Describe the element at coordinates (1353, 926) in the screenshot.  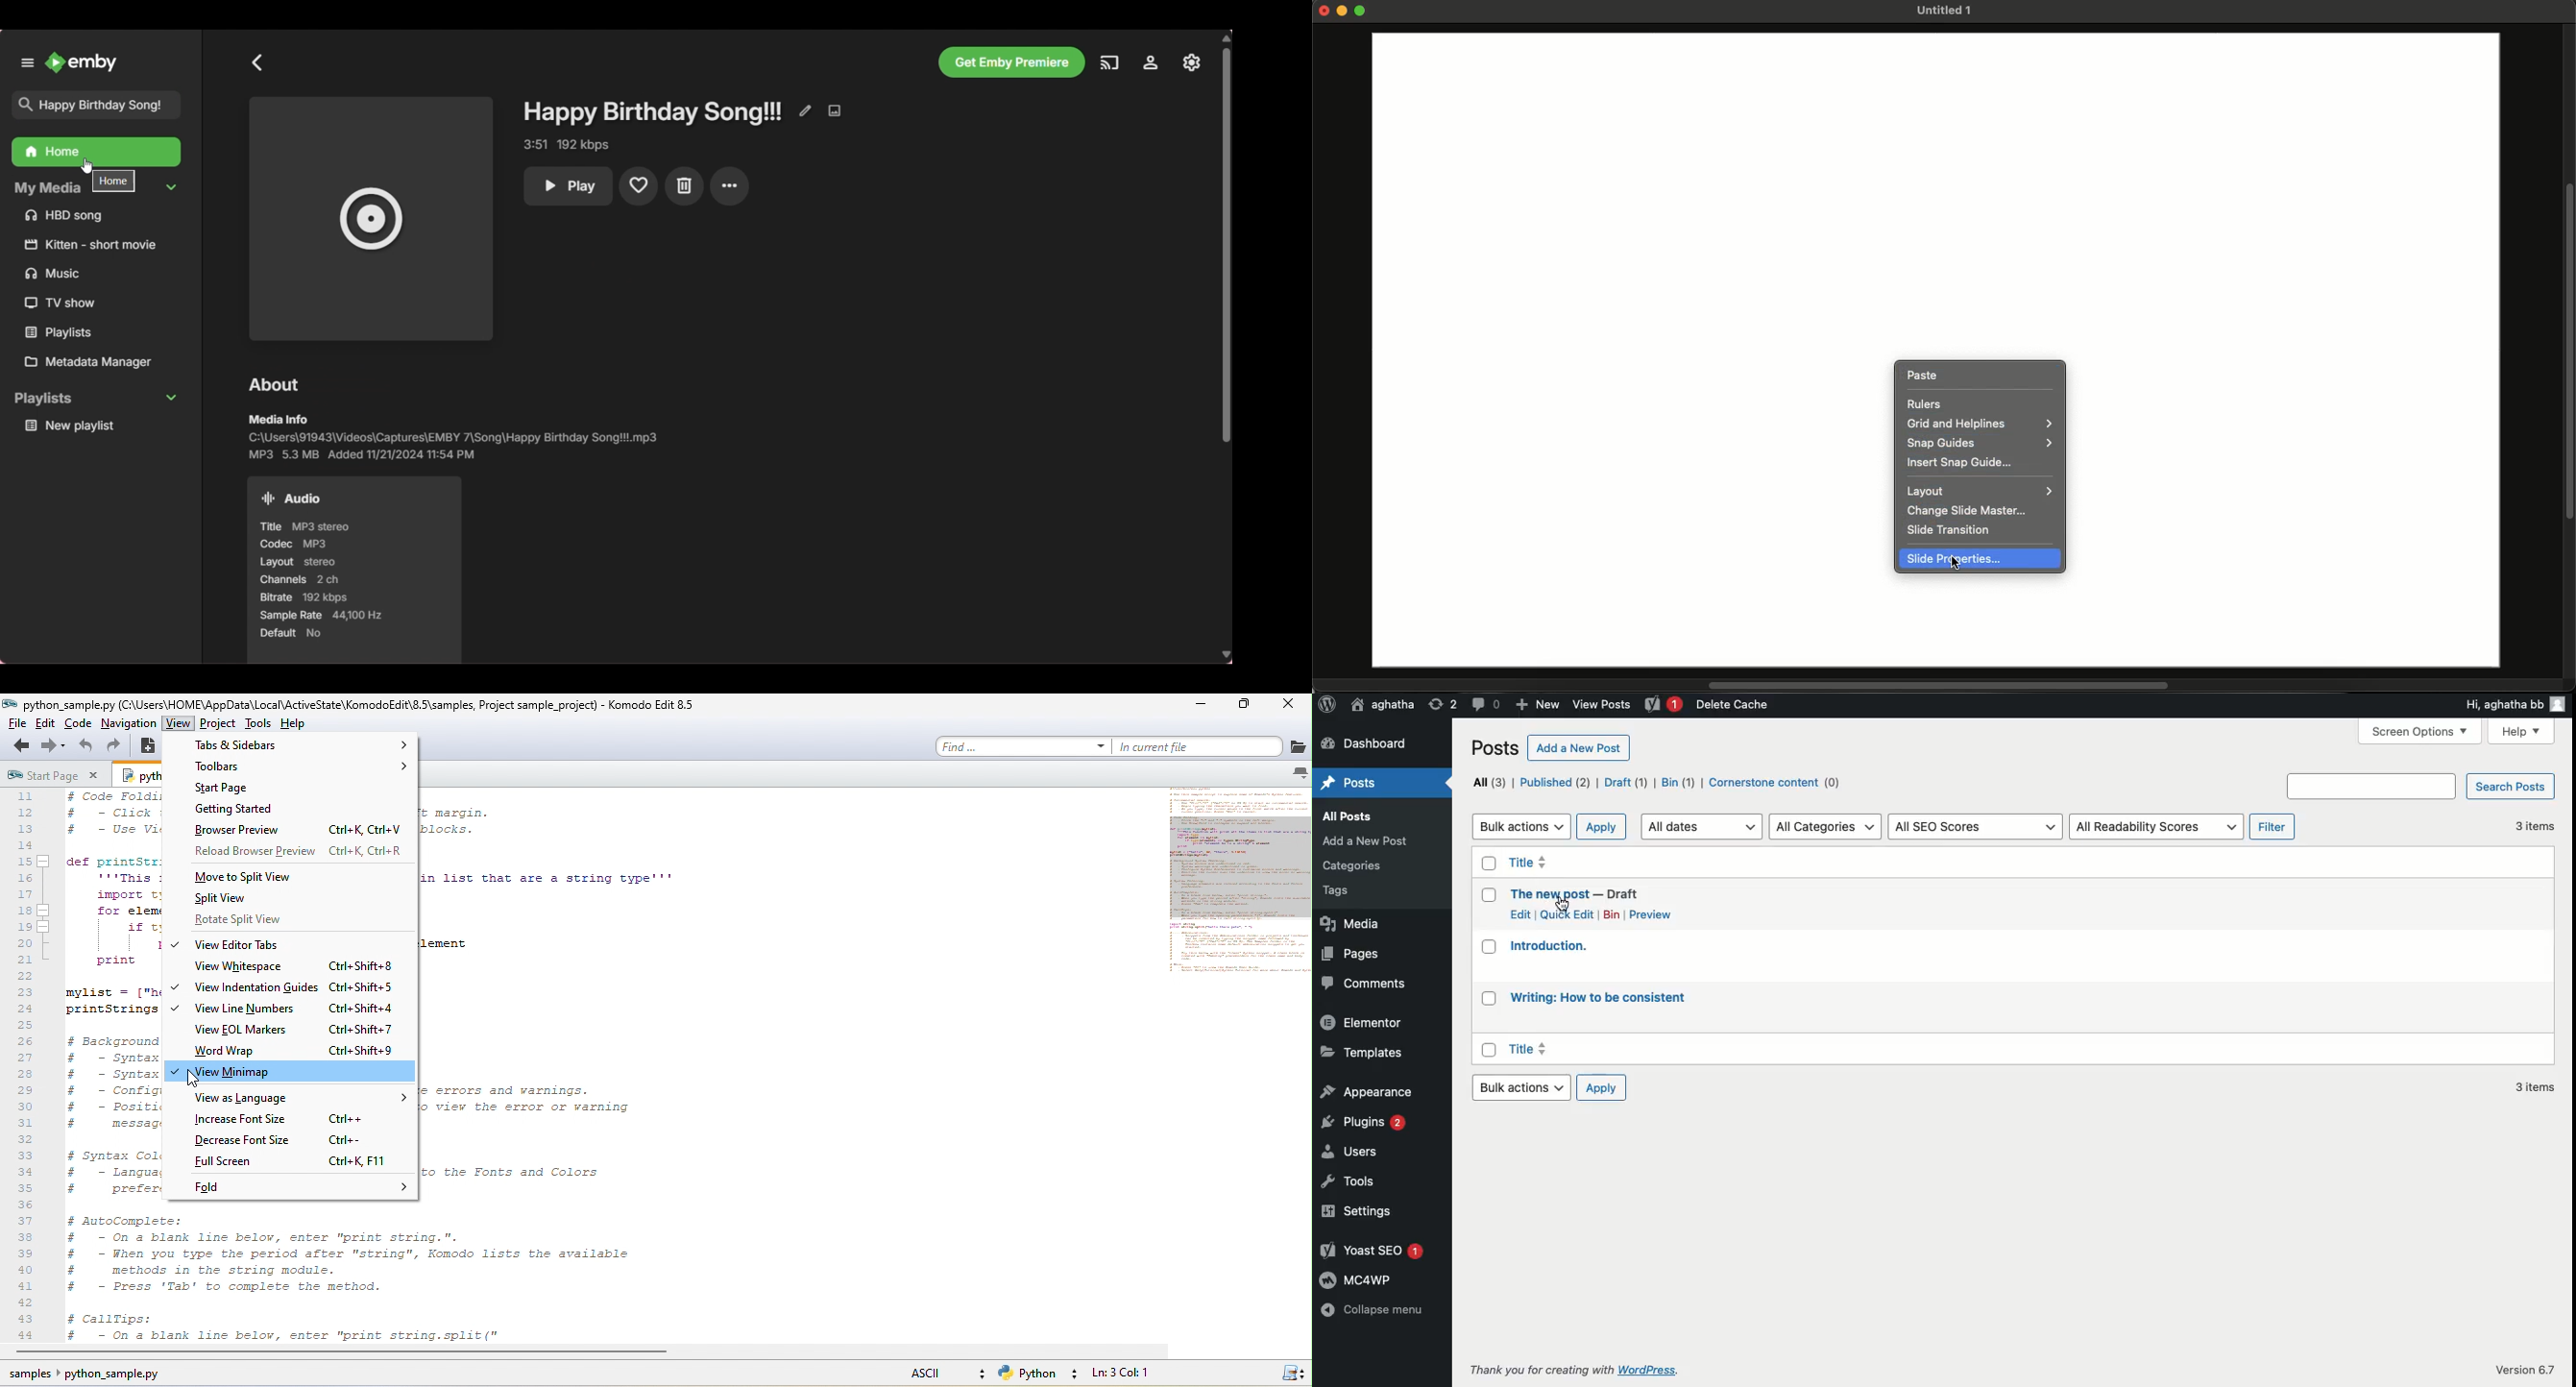
I see `Media` at that location.